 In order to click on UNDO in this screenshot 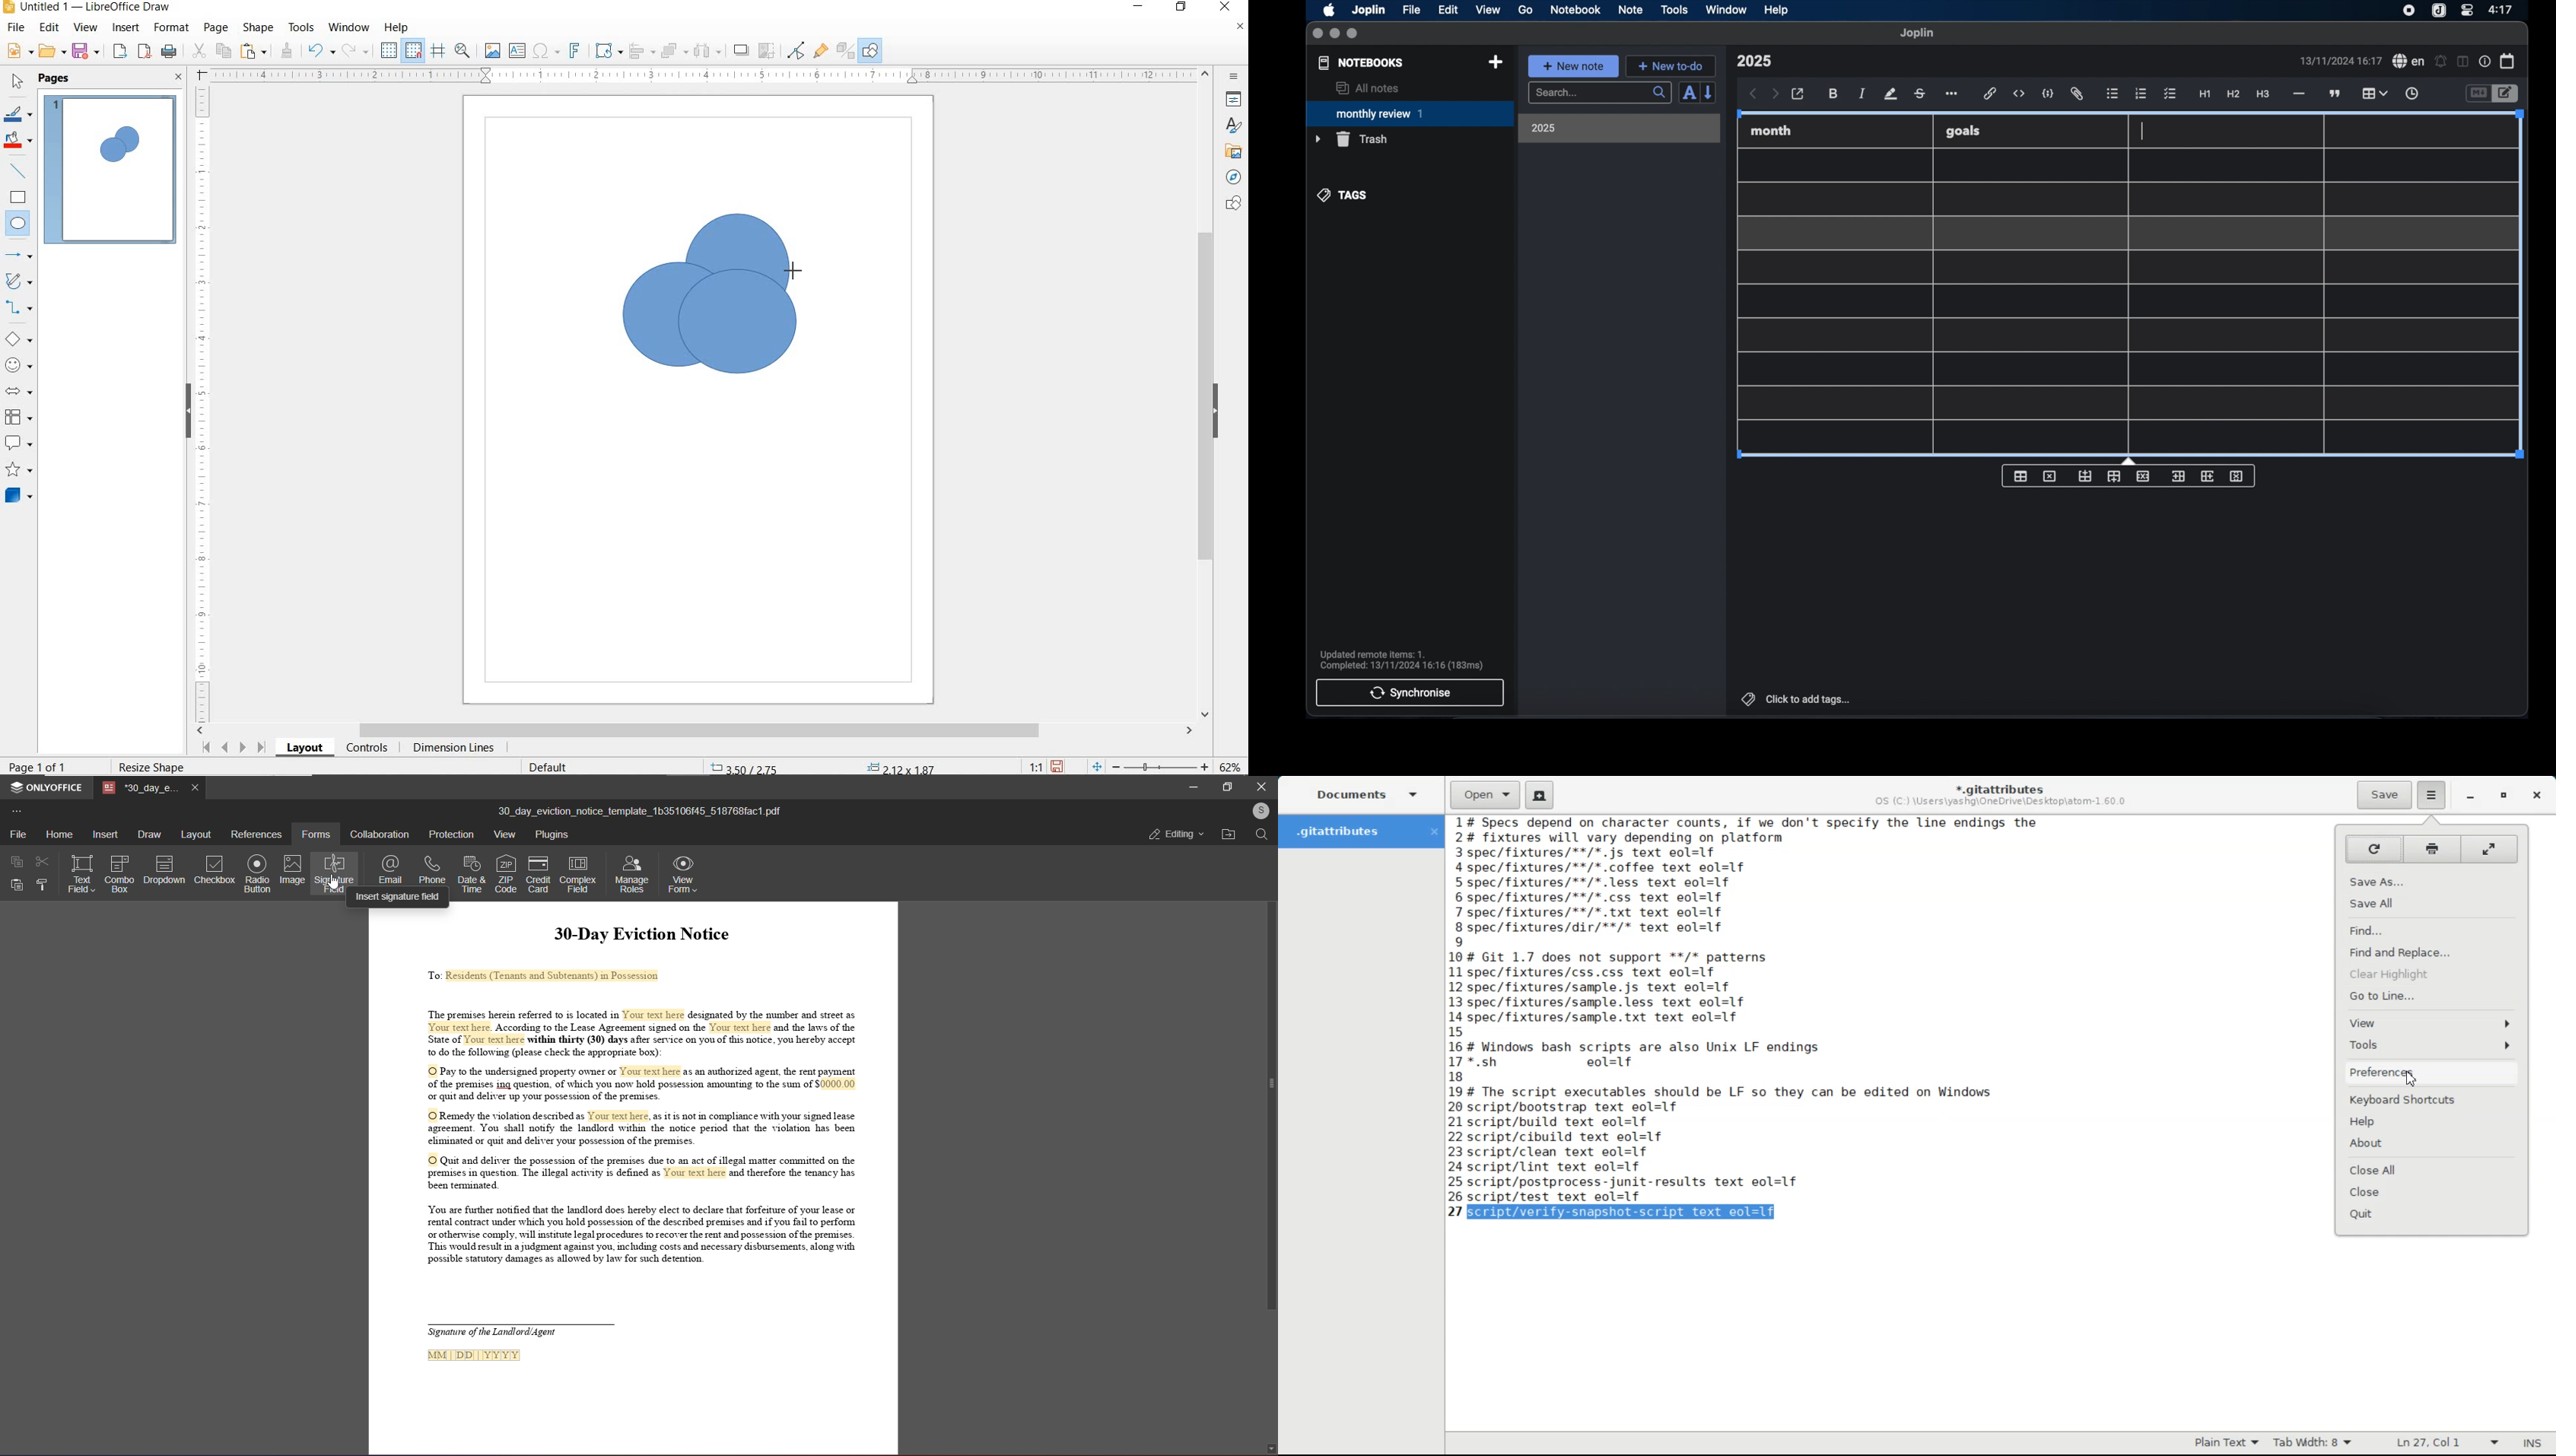, I will do `click(321, 52)`.